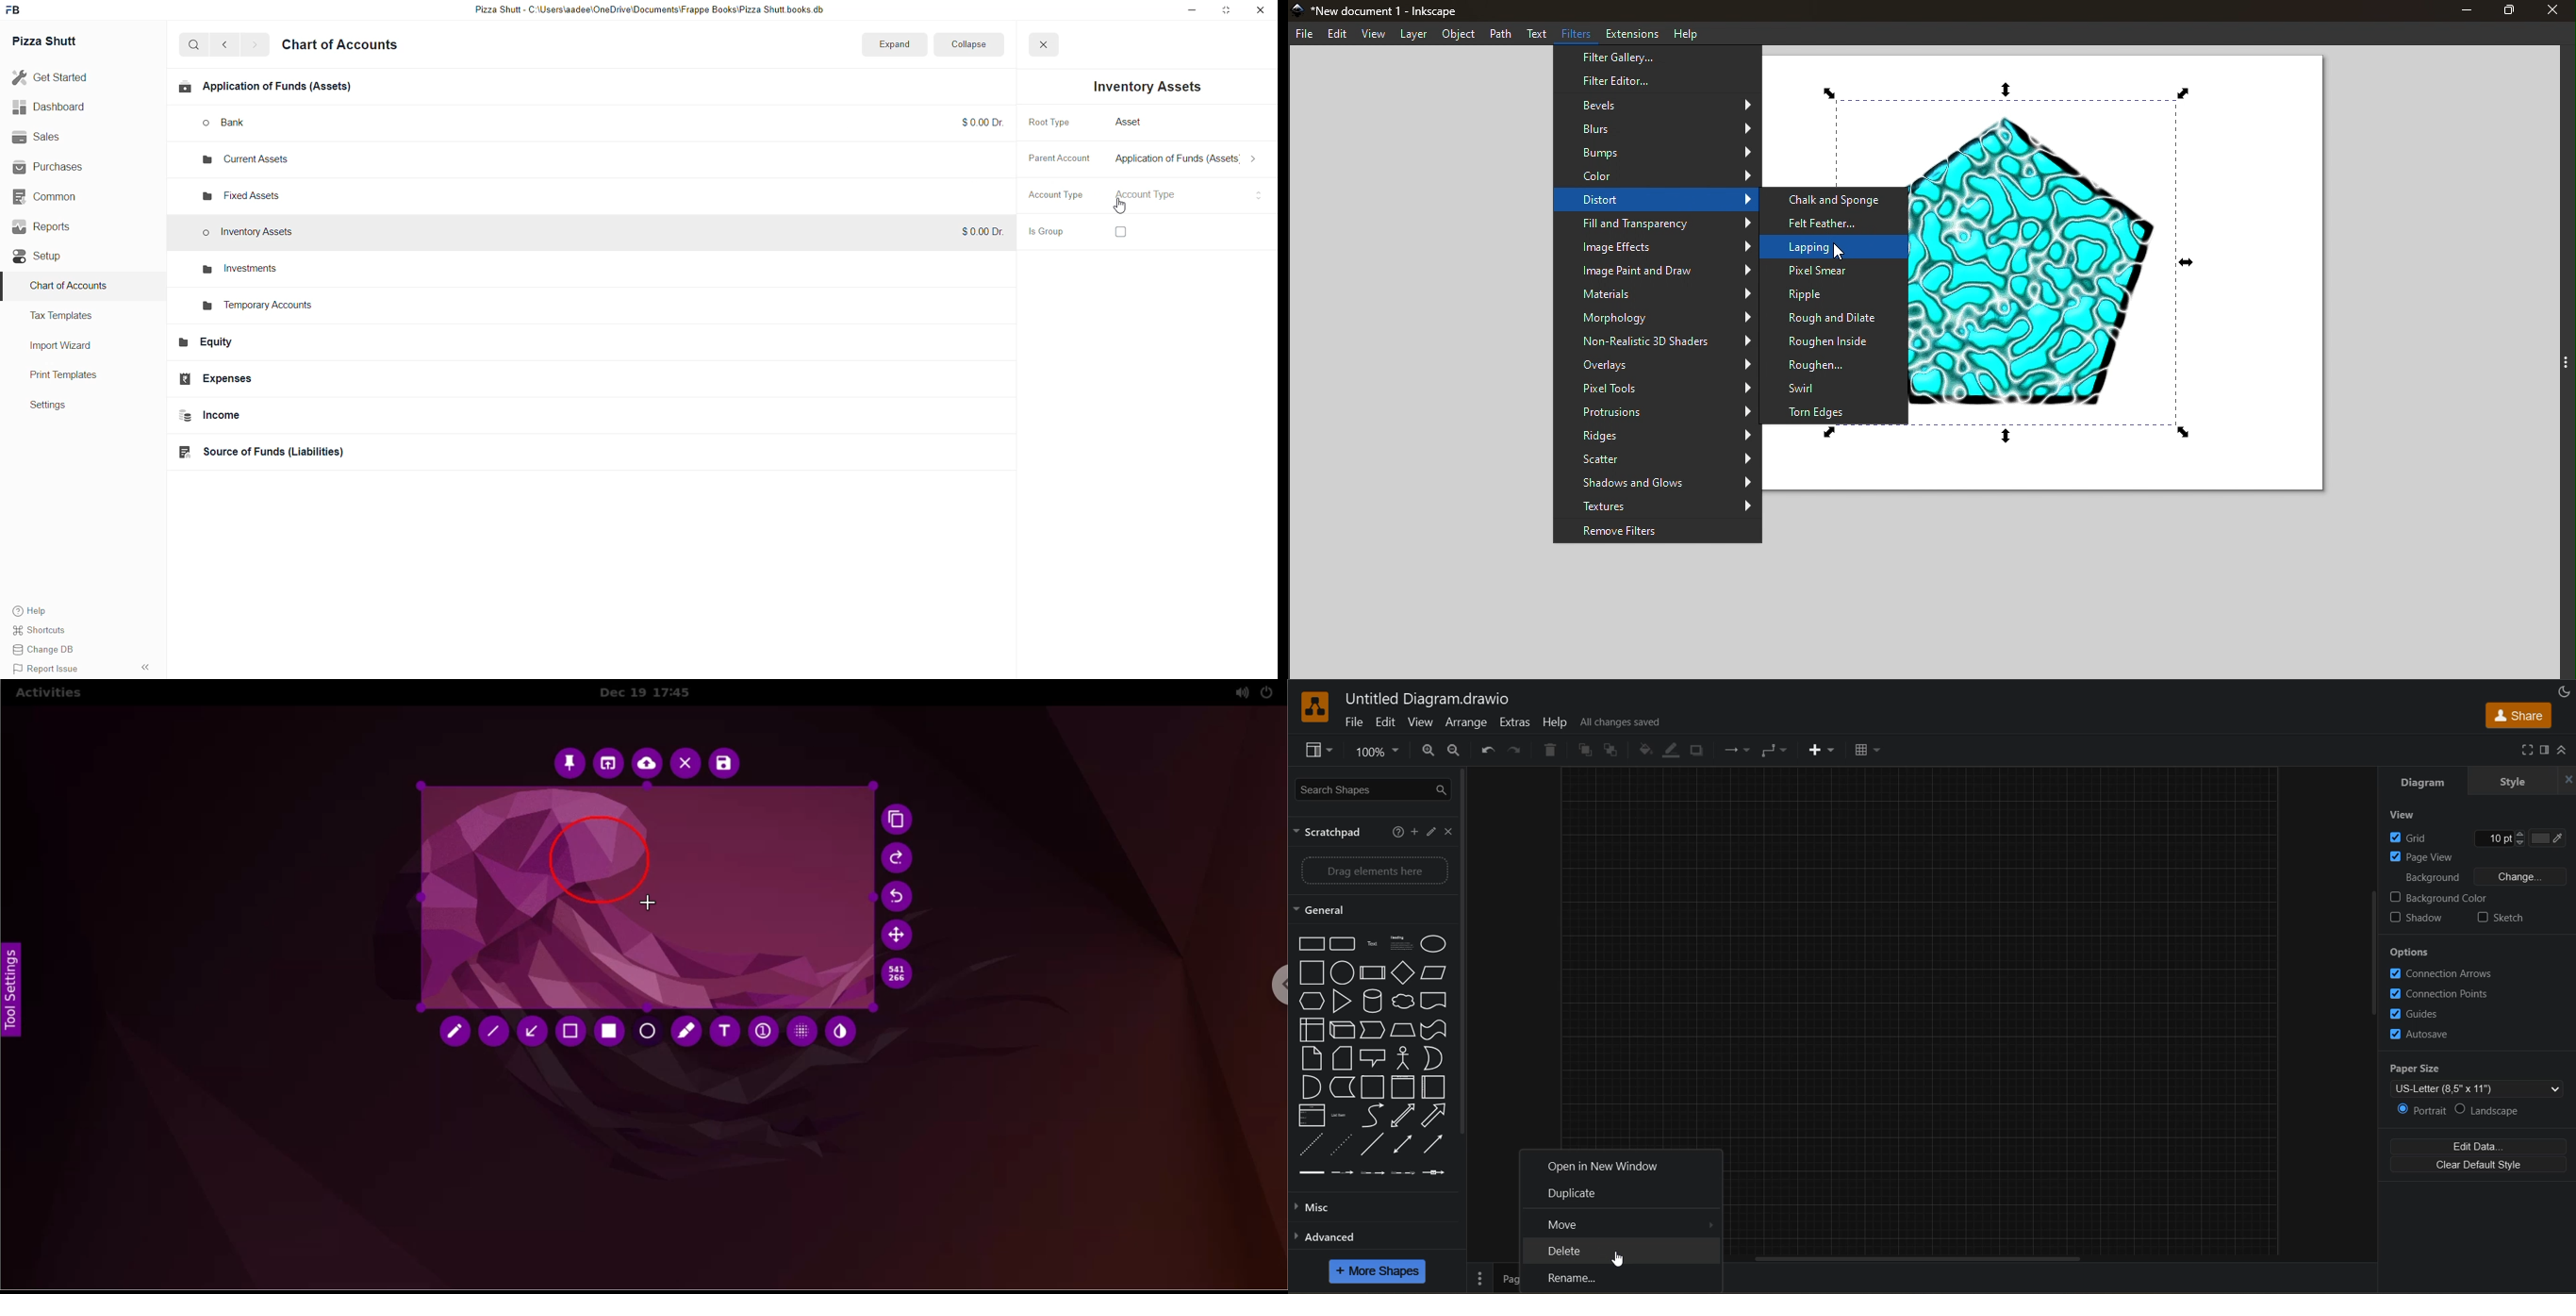 This screenshot has height=1316, width=2576. What do you see at coordinates (47, 670) in the screenshot?
I see `Report issue` at bounding box center [47, 670].